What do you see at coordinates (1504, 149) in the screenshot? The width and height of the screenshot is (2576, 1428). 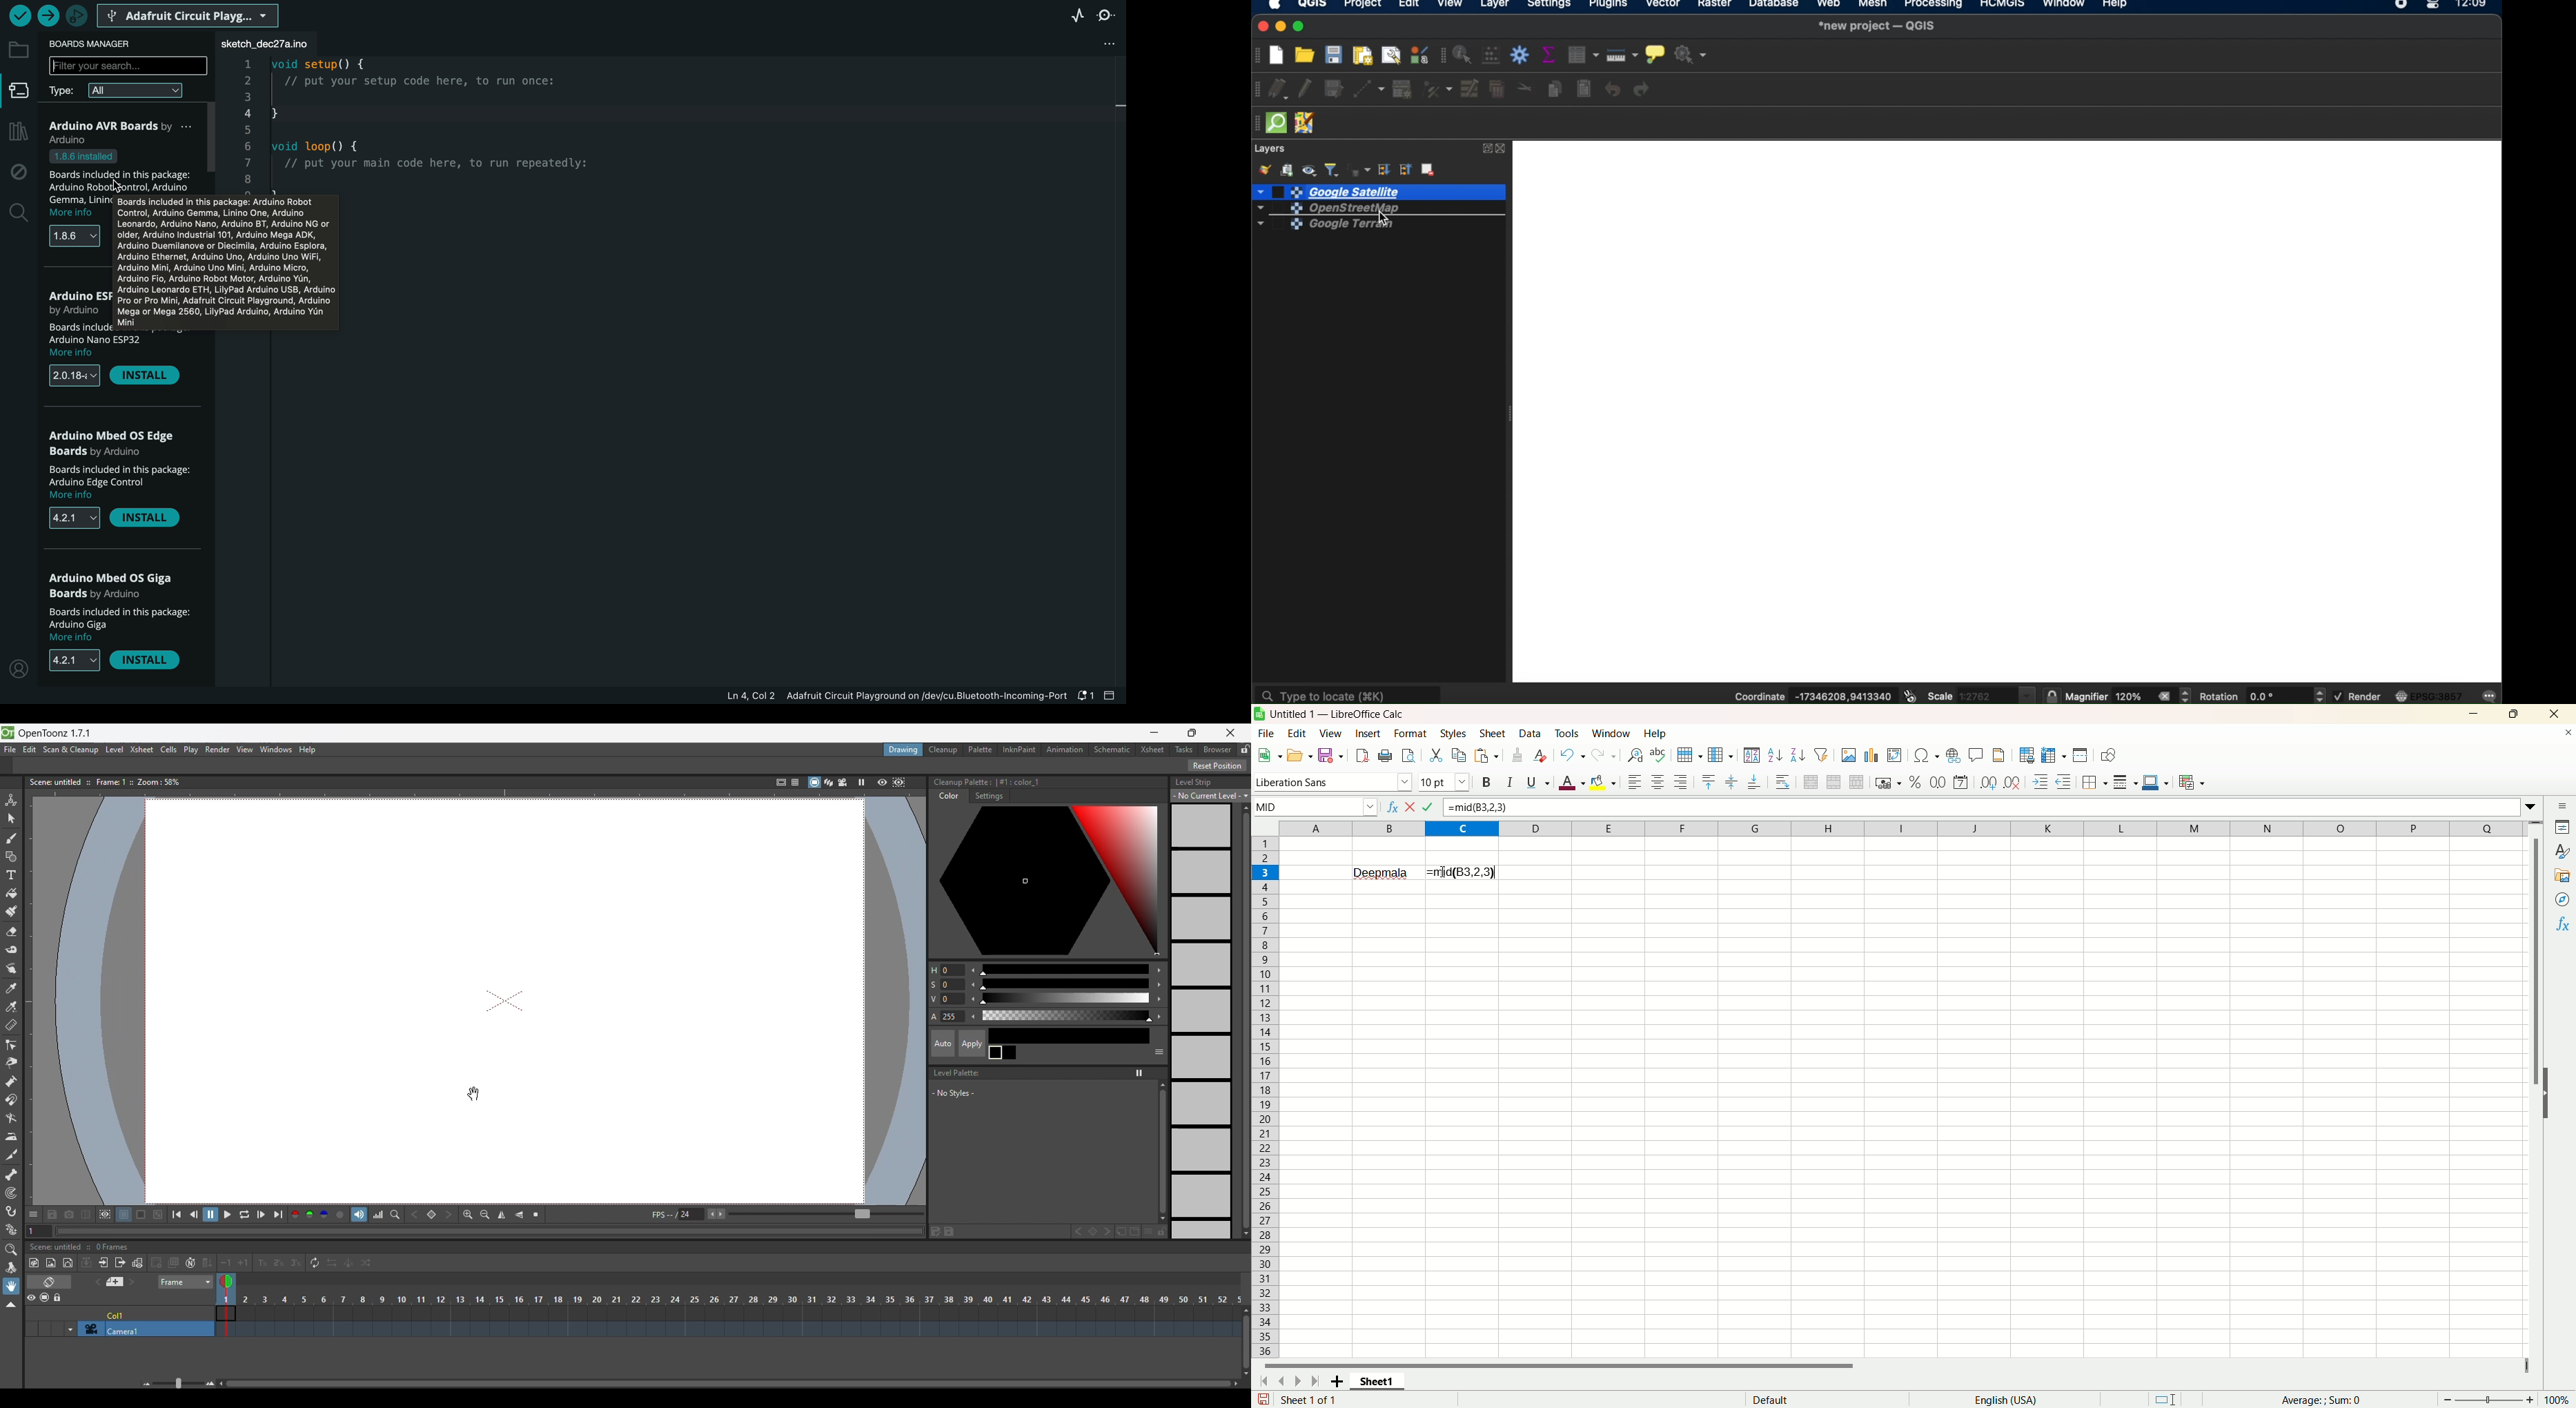 I see `close` at bounding box center [1504, 149].